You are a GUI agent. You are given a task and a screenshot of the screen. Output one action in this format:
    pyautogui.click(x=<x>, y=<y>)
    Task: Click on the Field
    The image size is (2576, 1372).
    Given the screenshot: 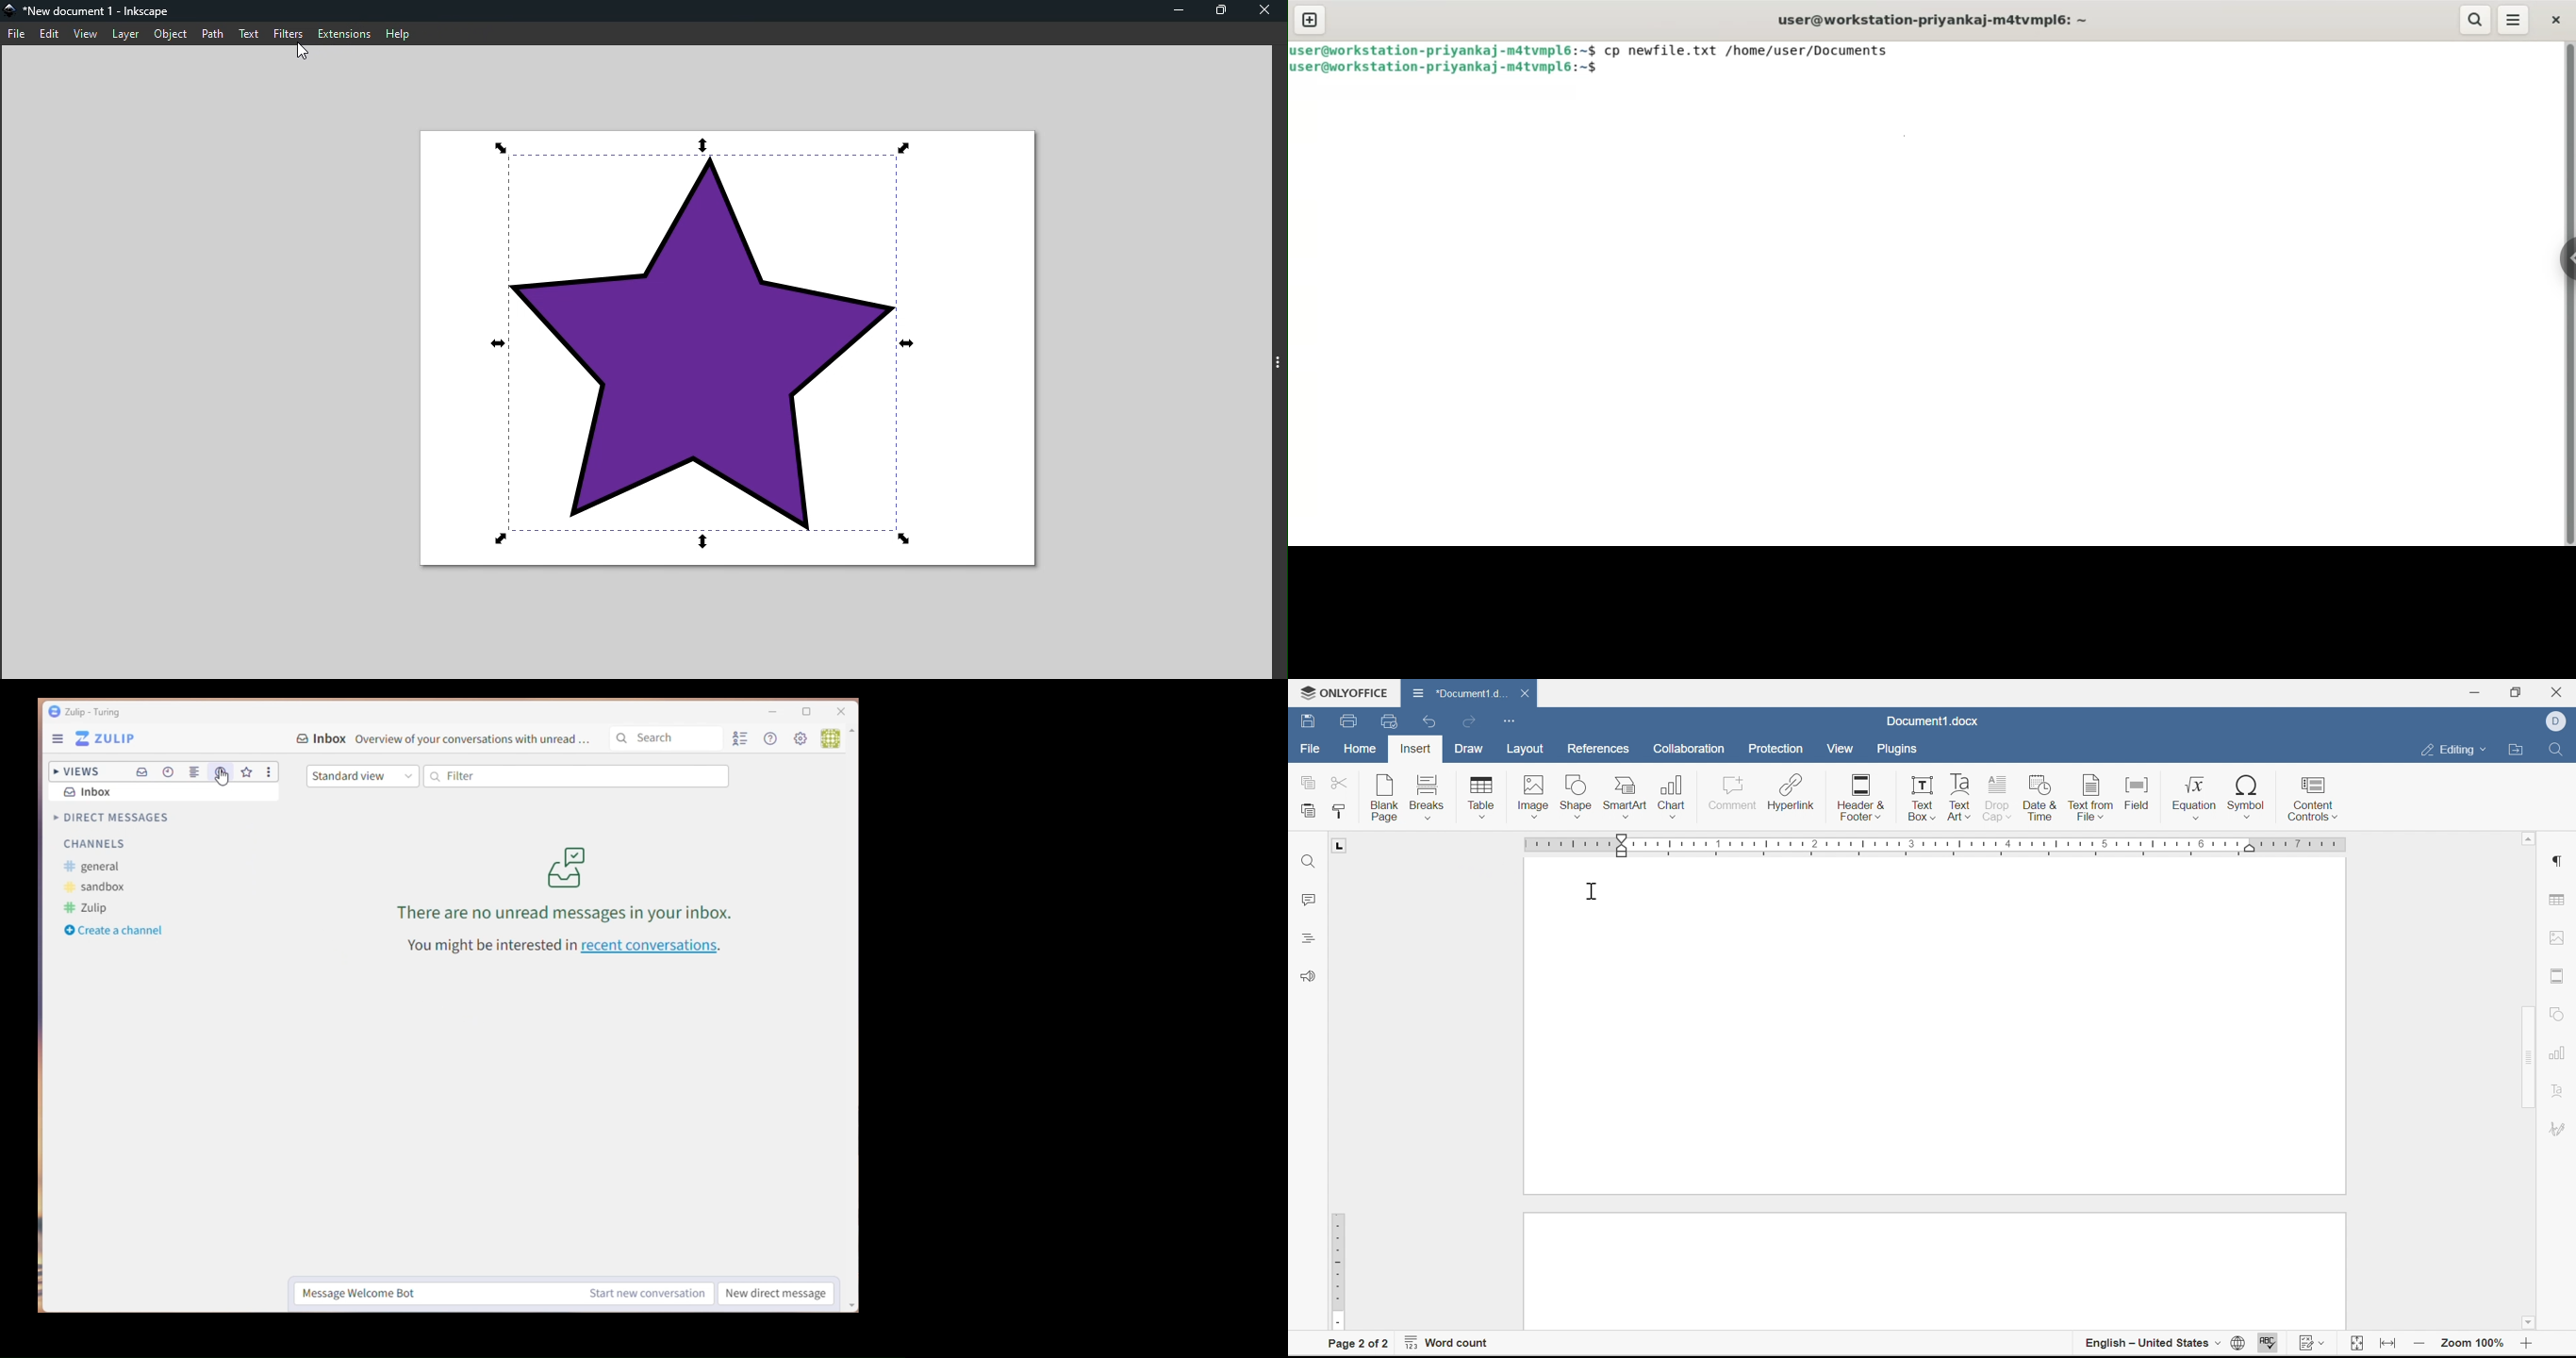 What is the action you would take?
    pyautogui.click(x=2139, y=797)
    